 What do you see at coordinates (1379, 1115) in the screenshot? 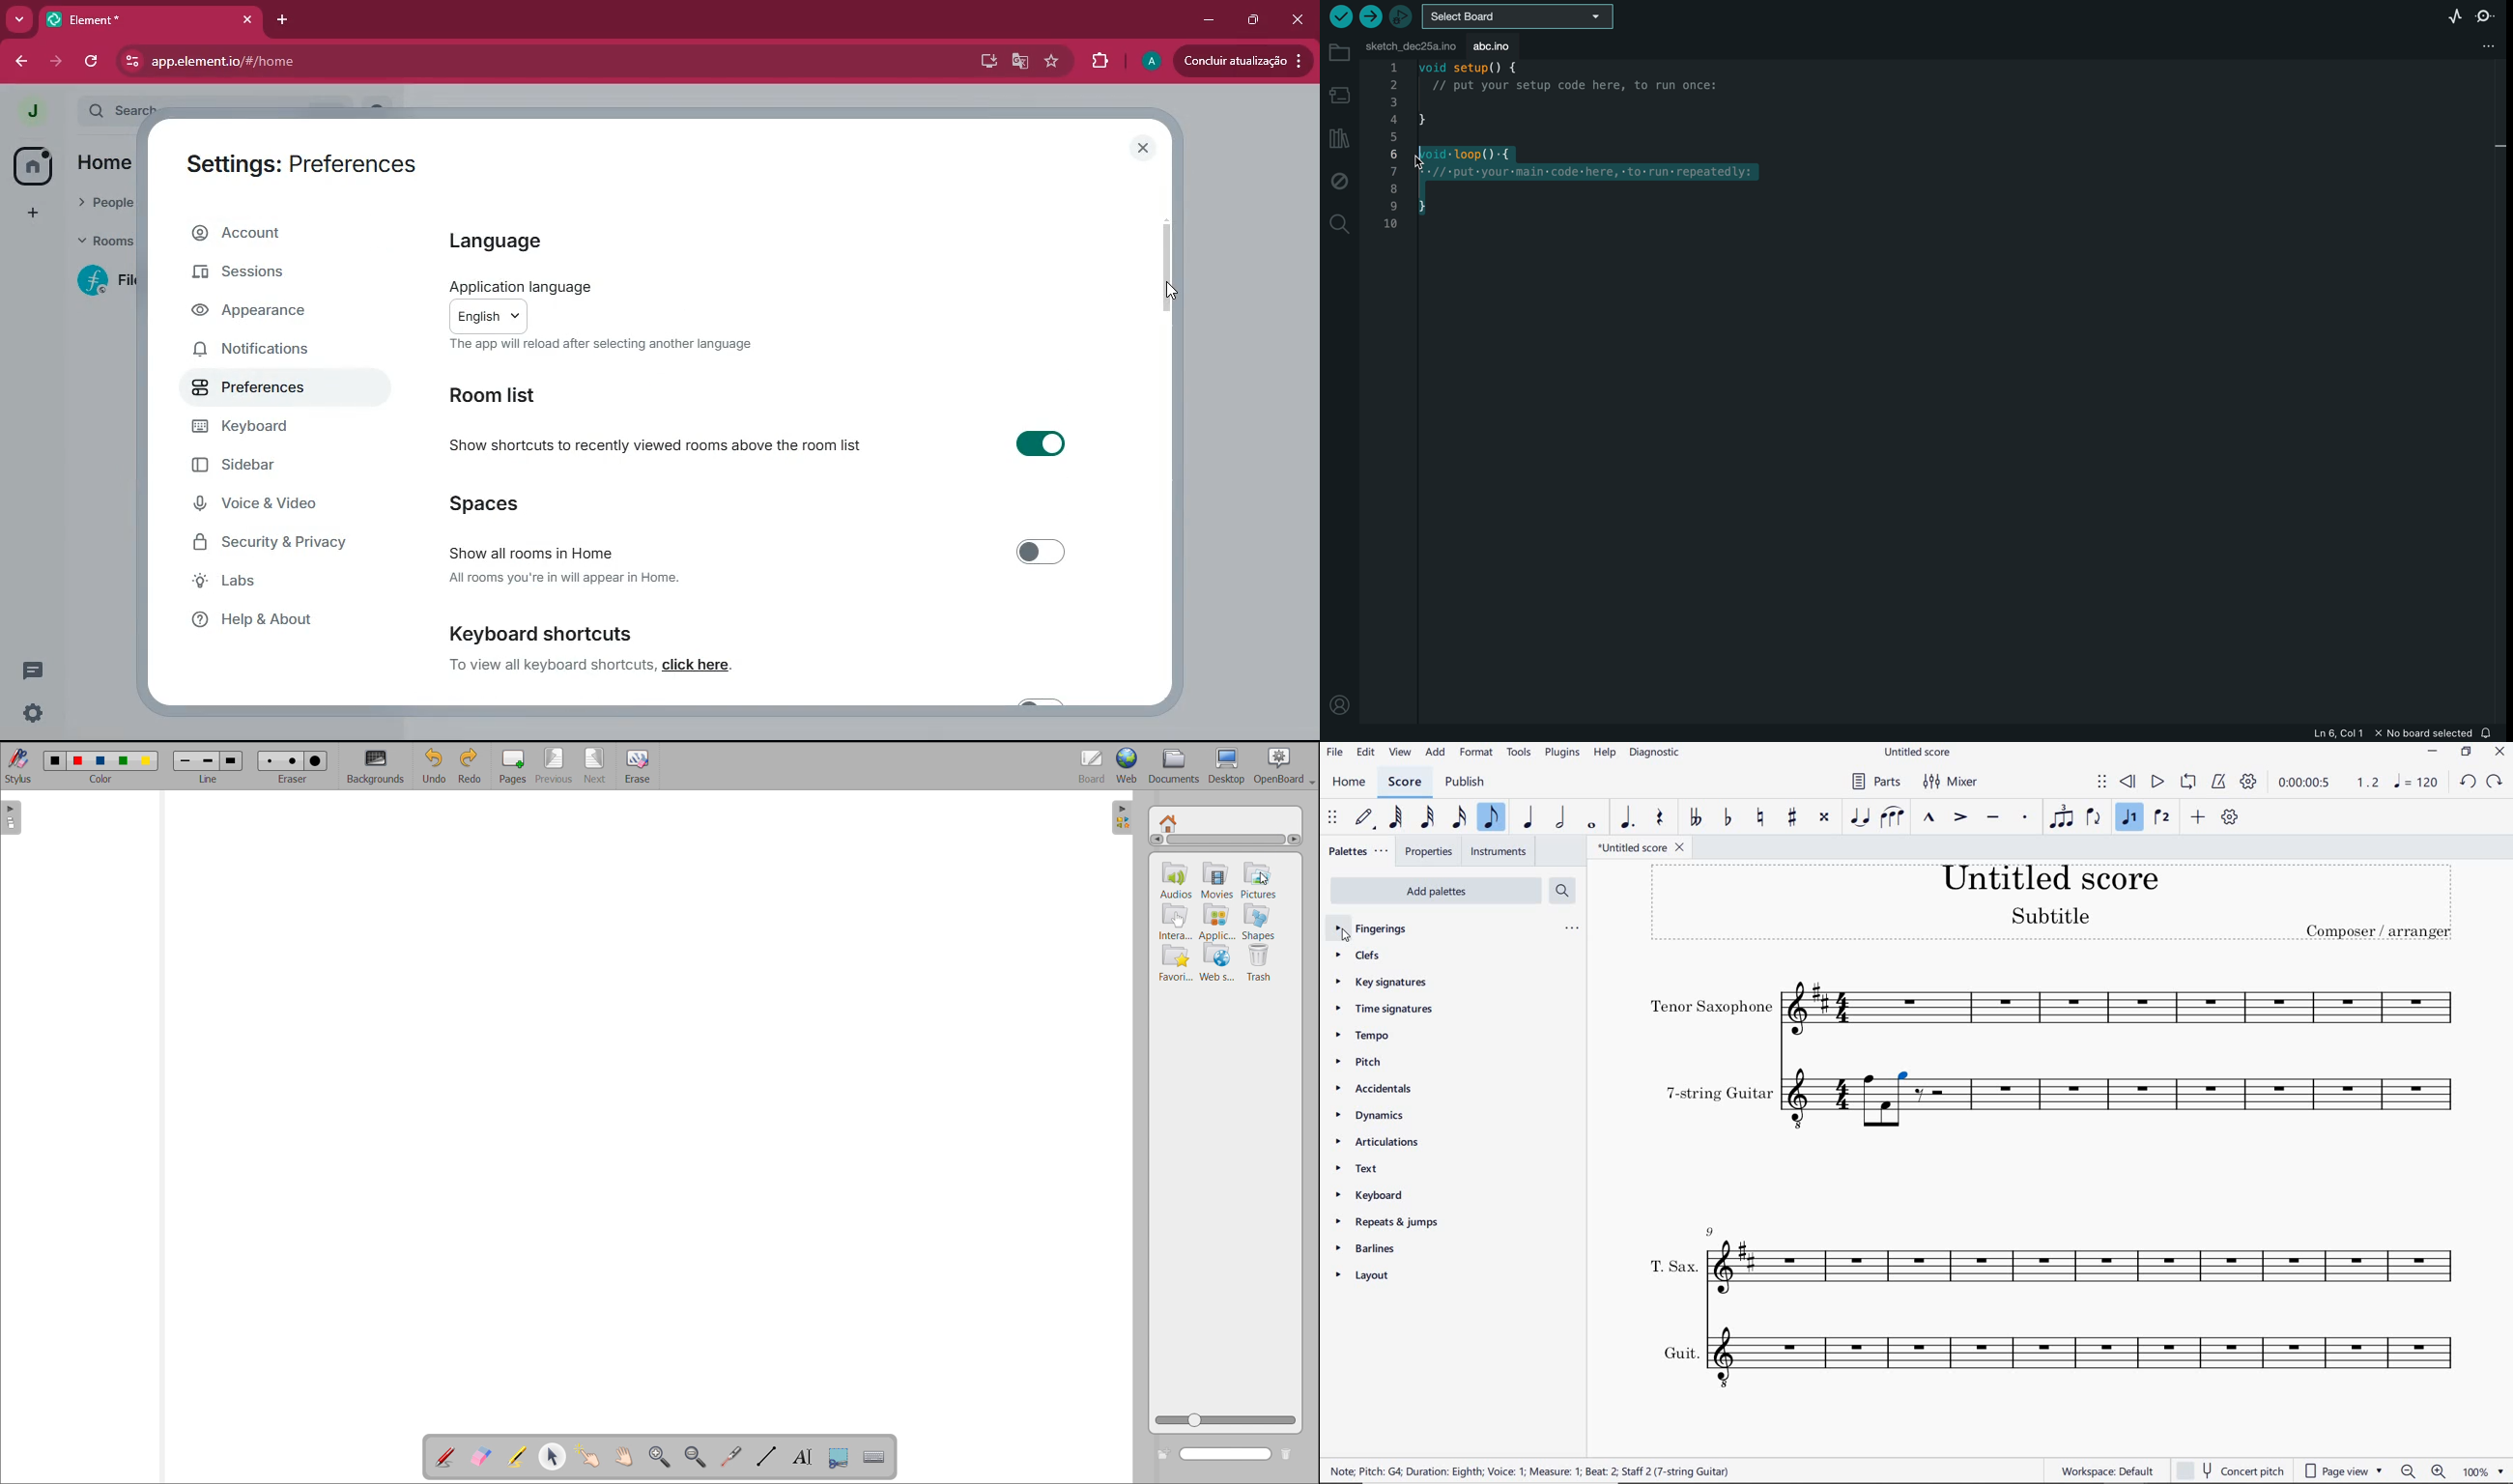
I see `DYNAMICS` at bounding box center [1379, 1115].